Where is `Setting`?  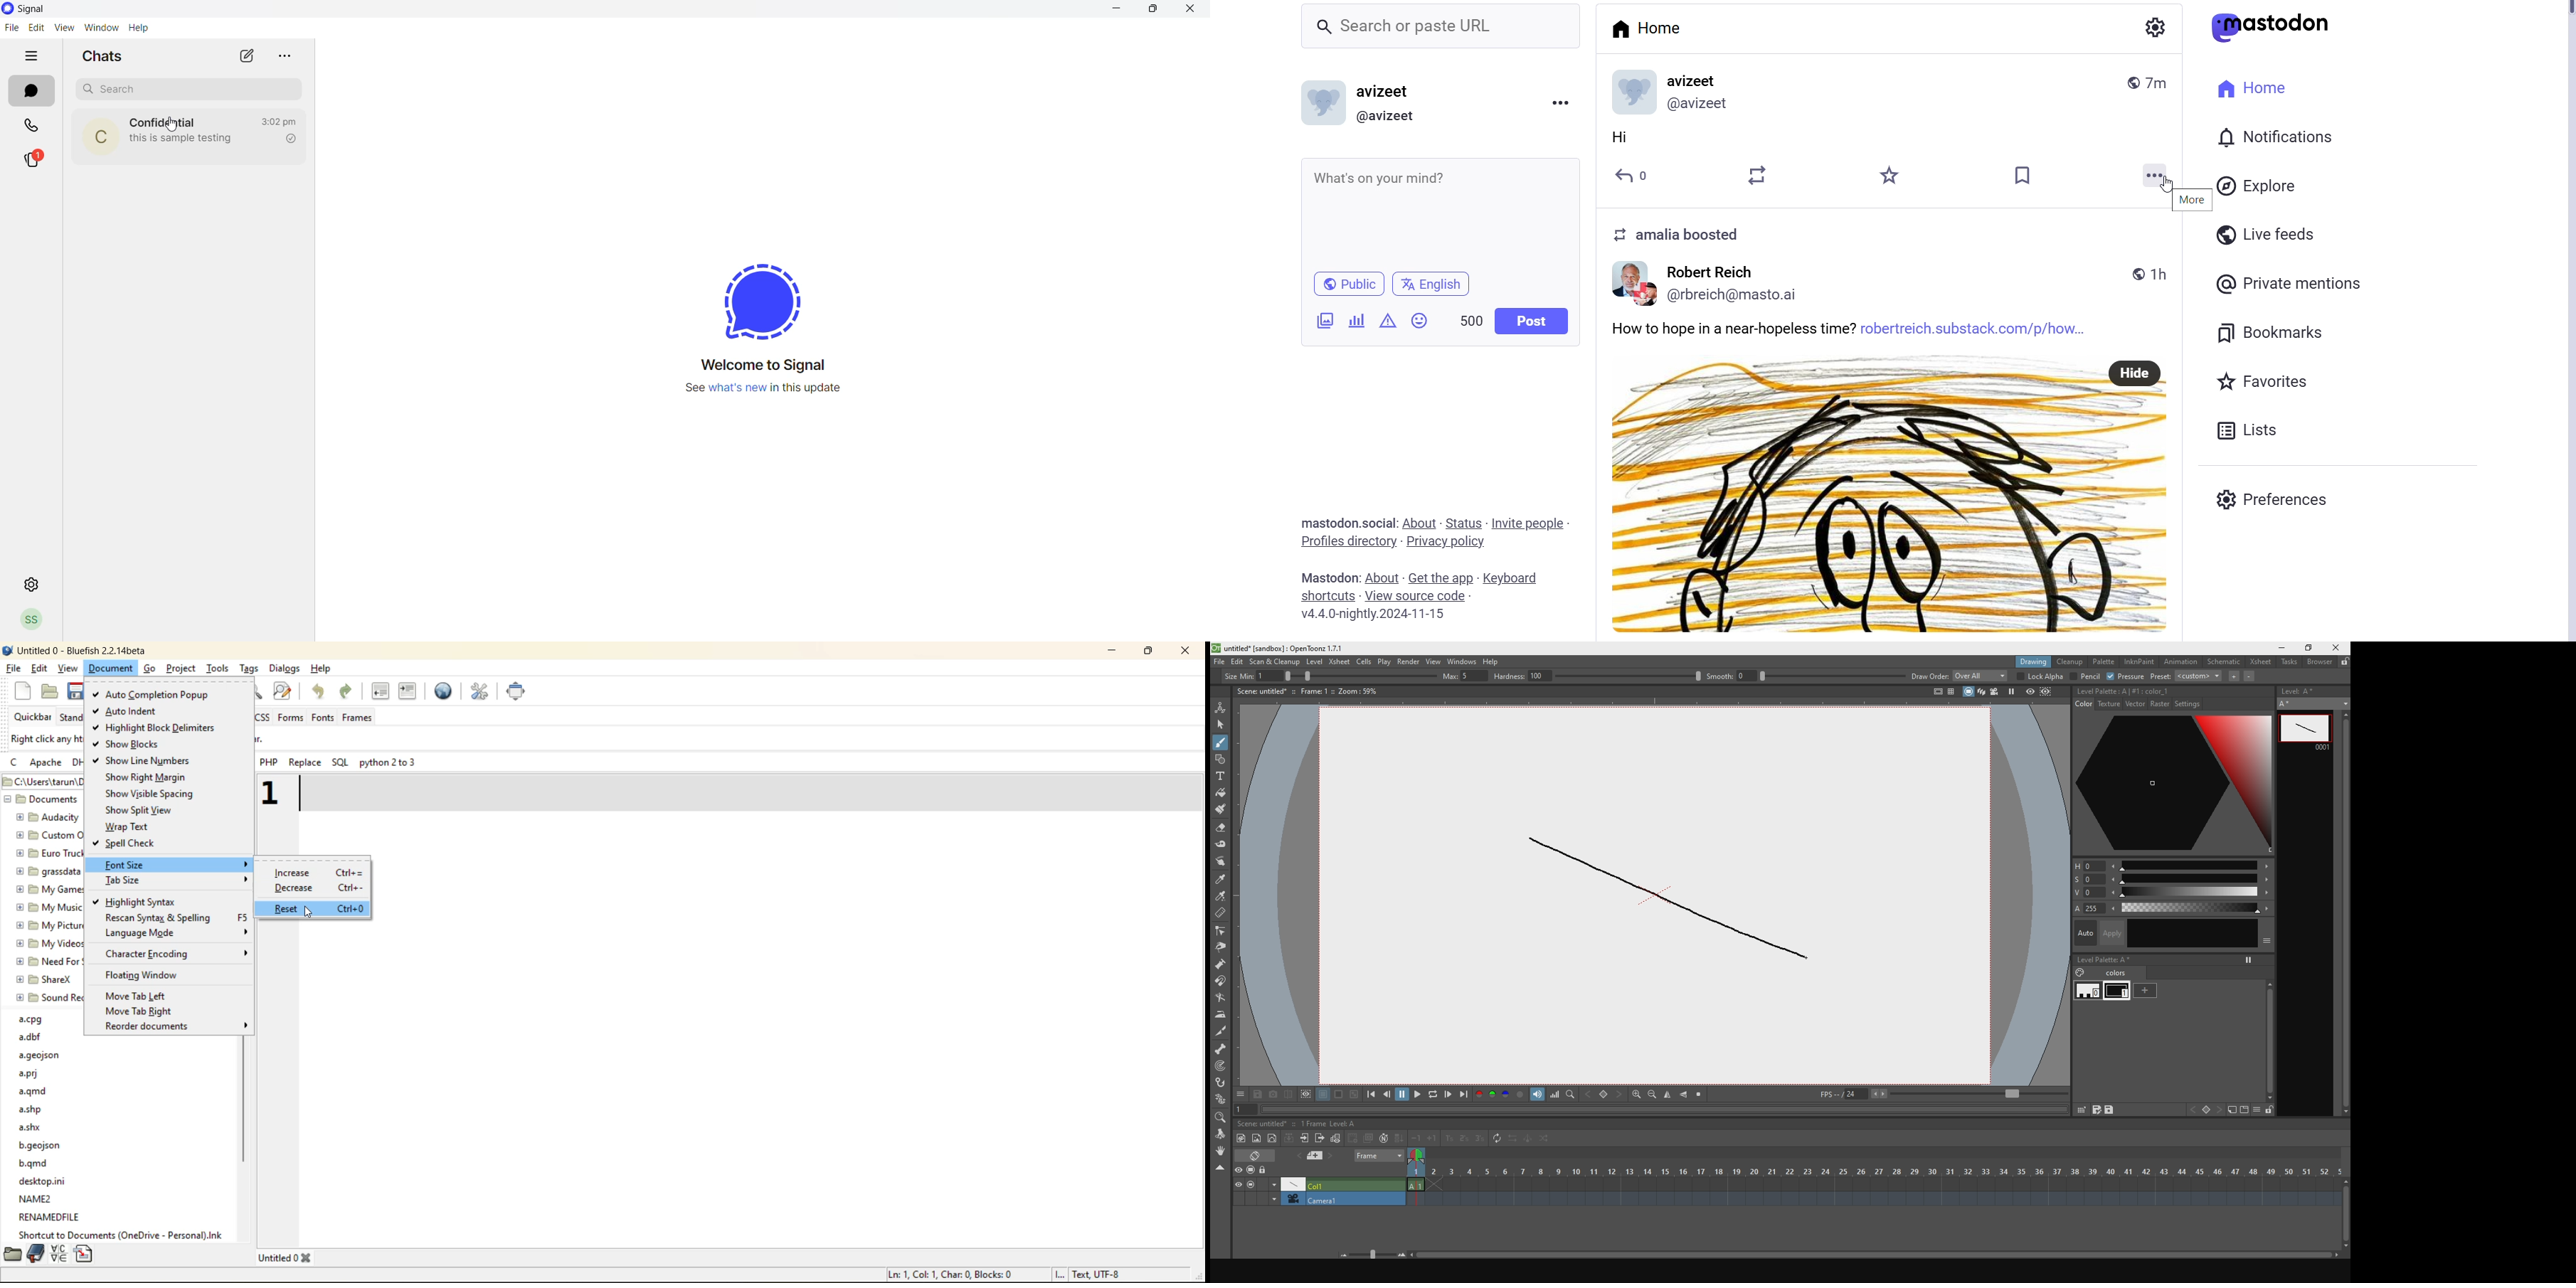
Setting is located at coordinates (2153, 26).